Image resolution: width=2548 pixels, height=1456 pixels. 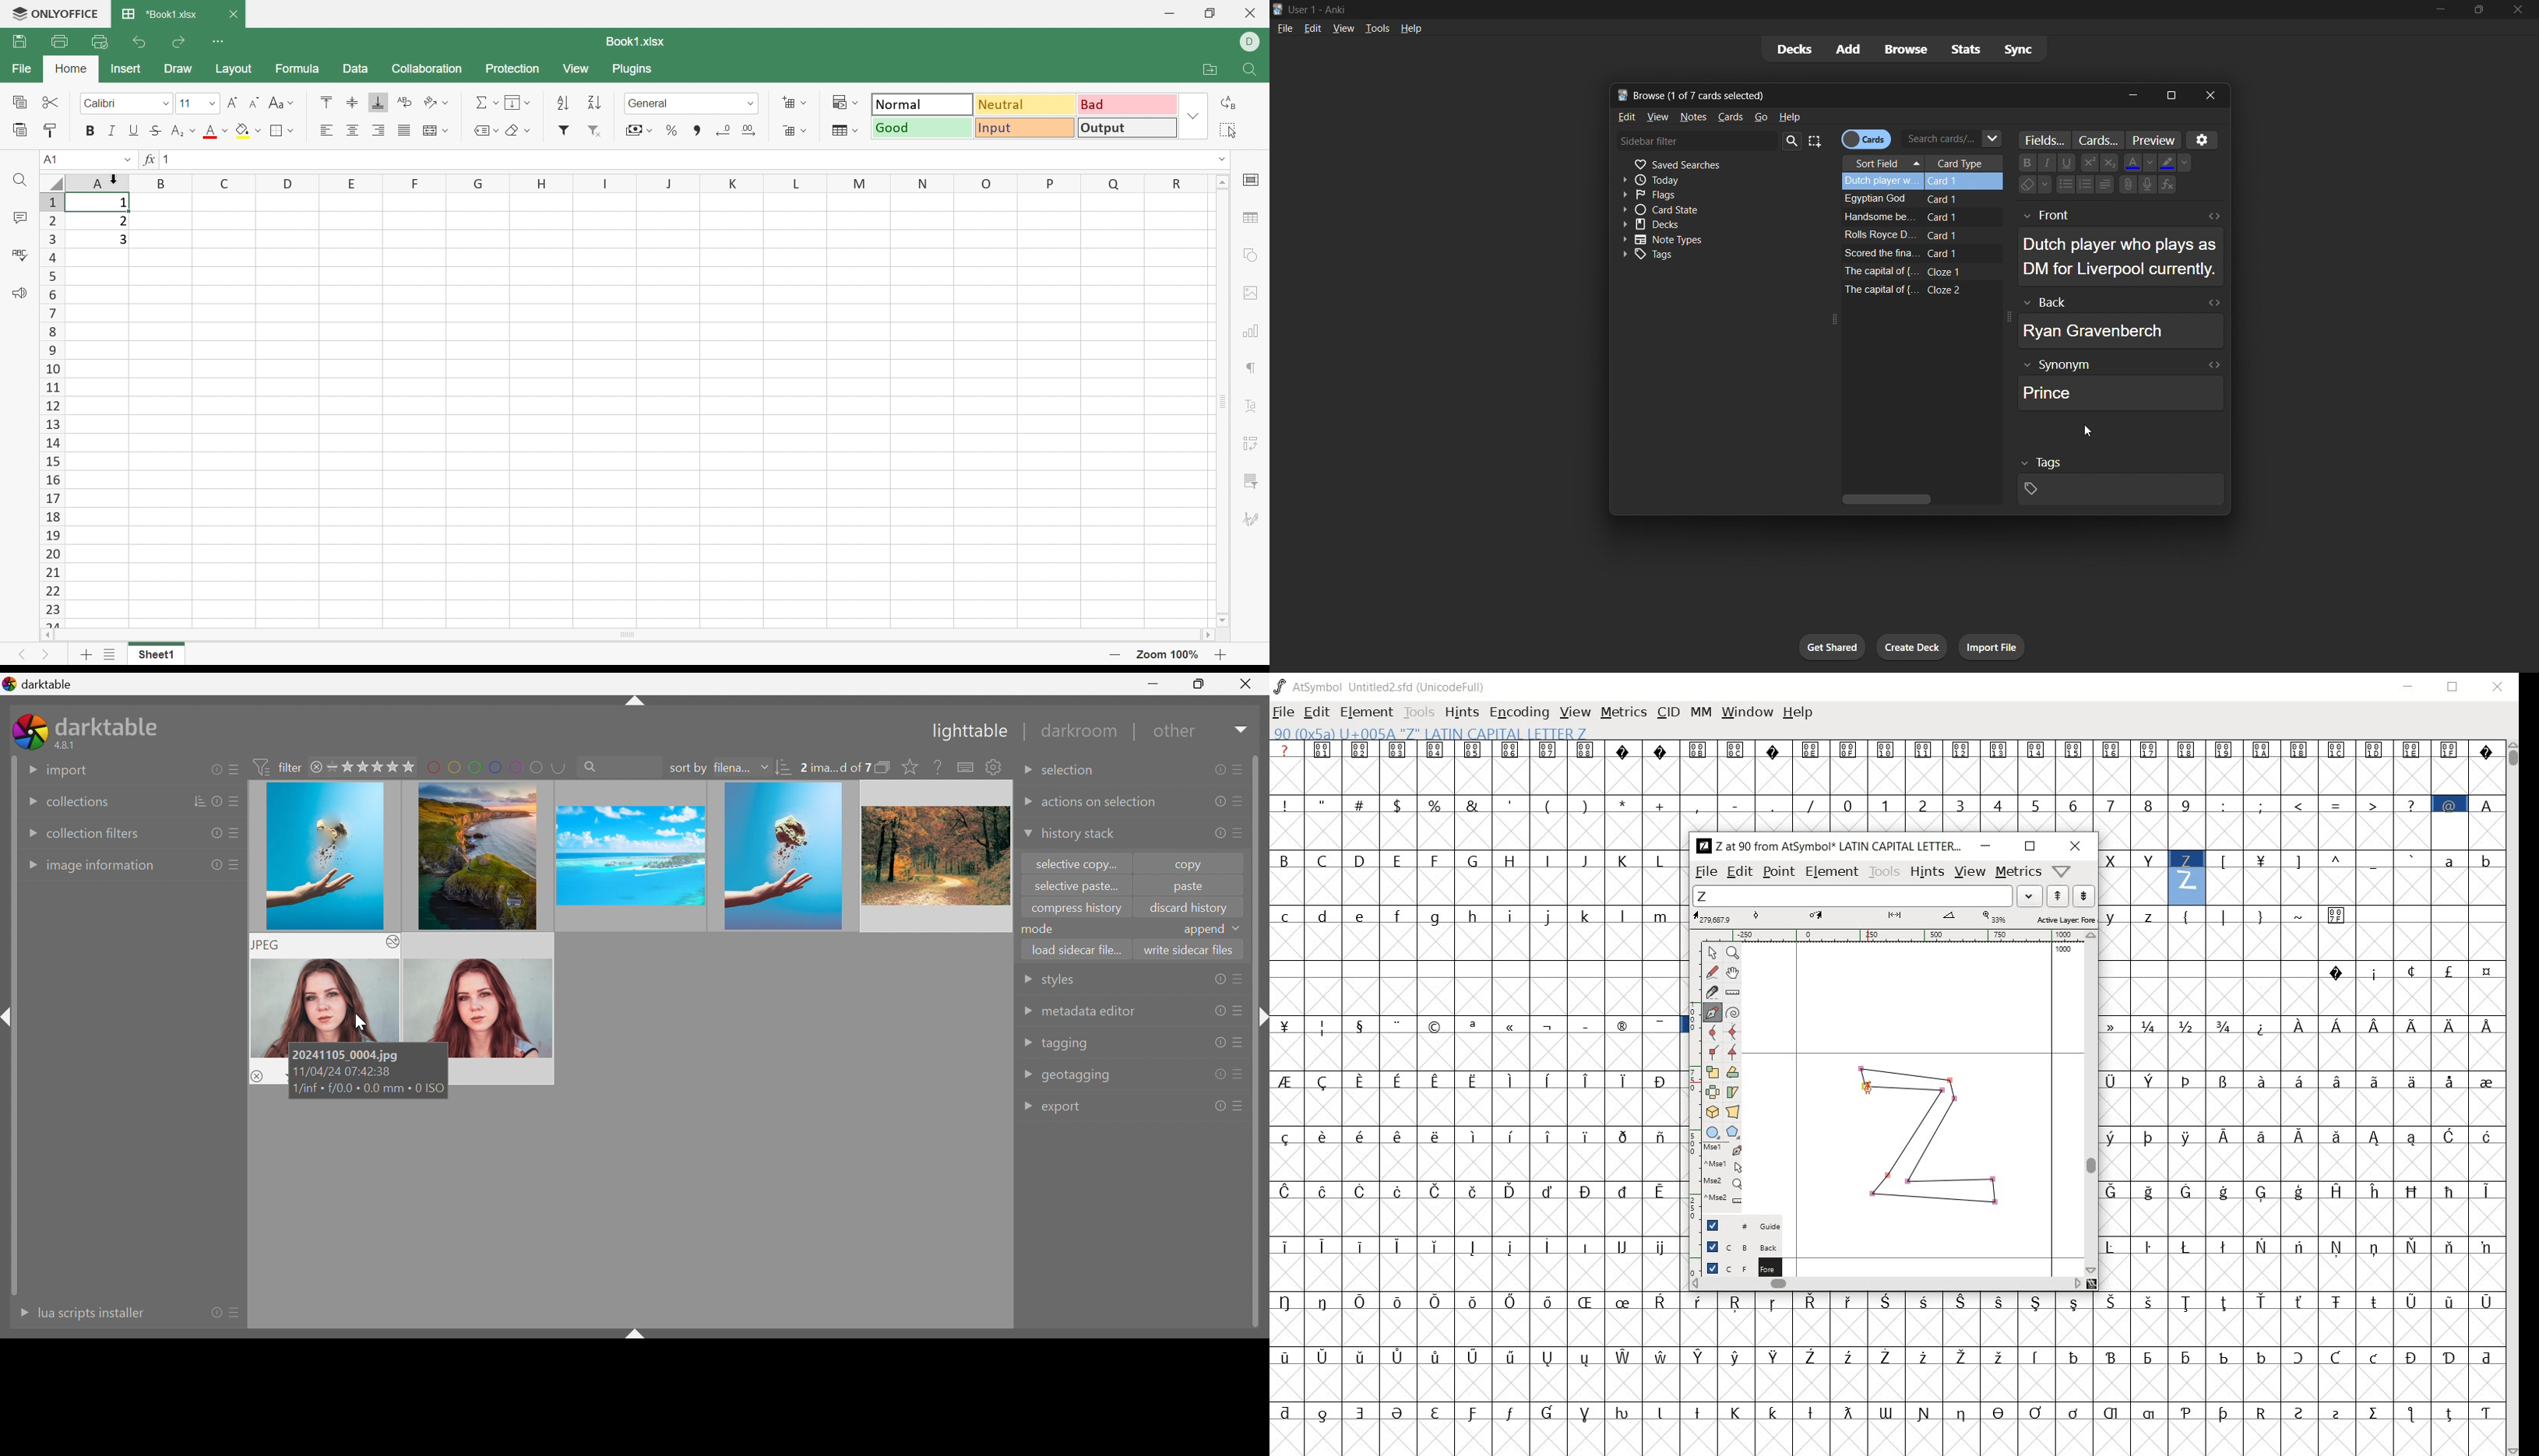 I want to click on select all, so click(x=1813, y=143).